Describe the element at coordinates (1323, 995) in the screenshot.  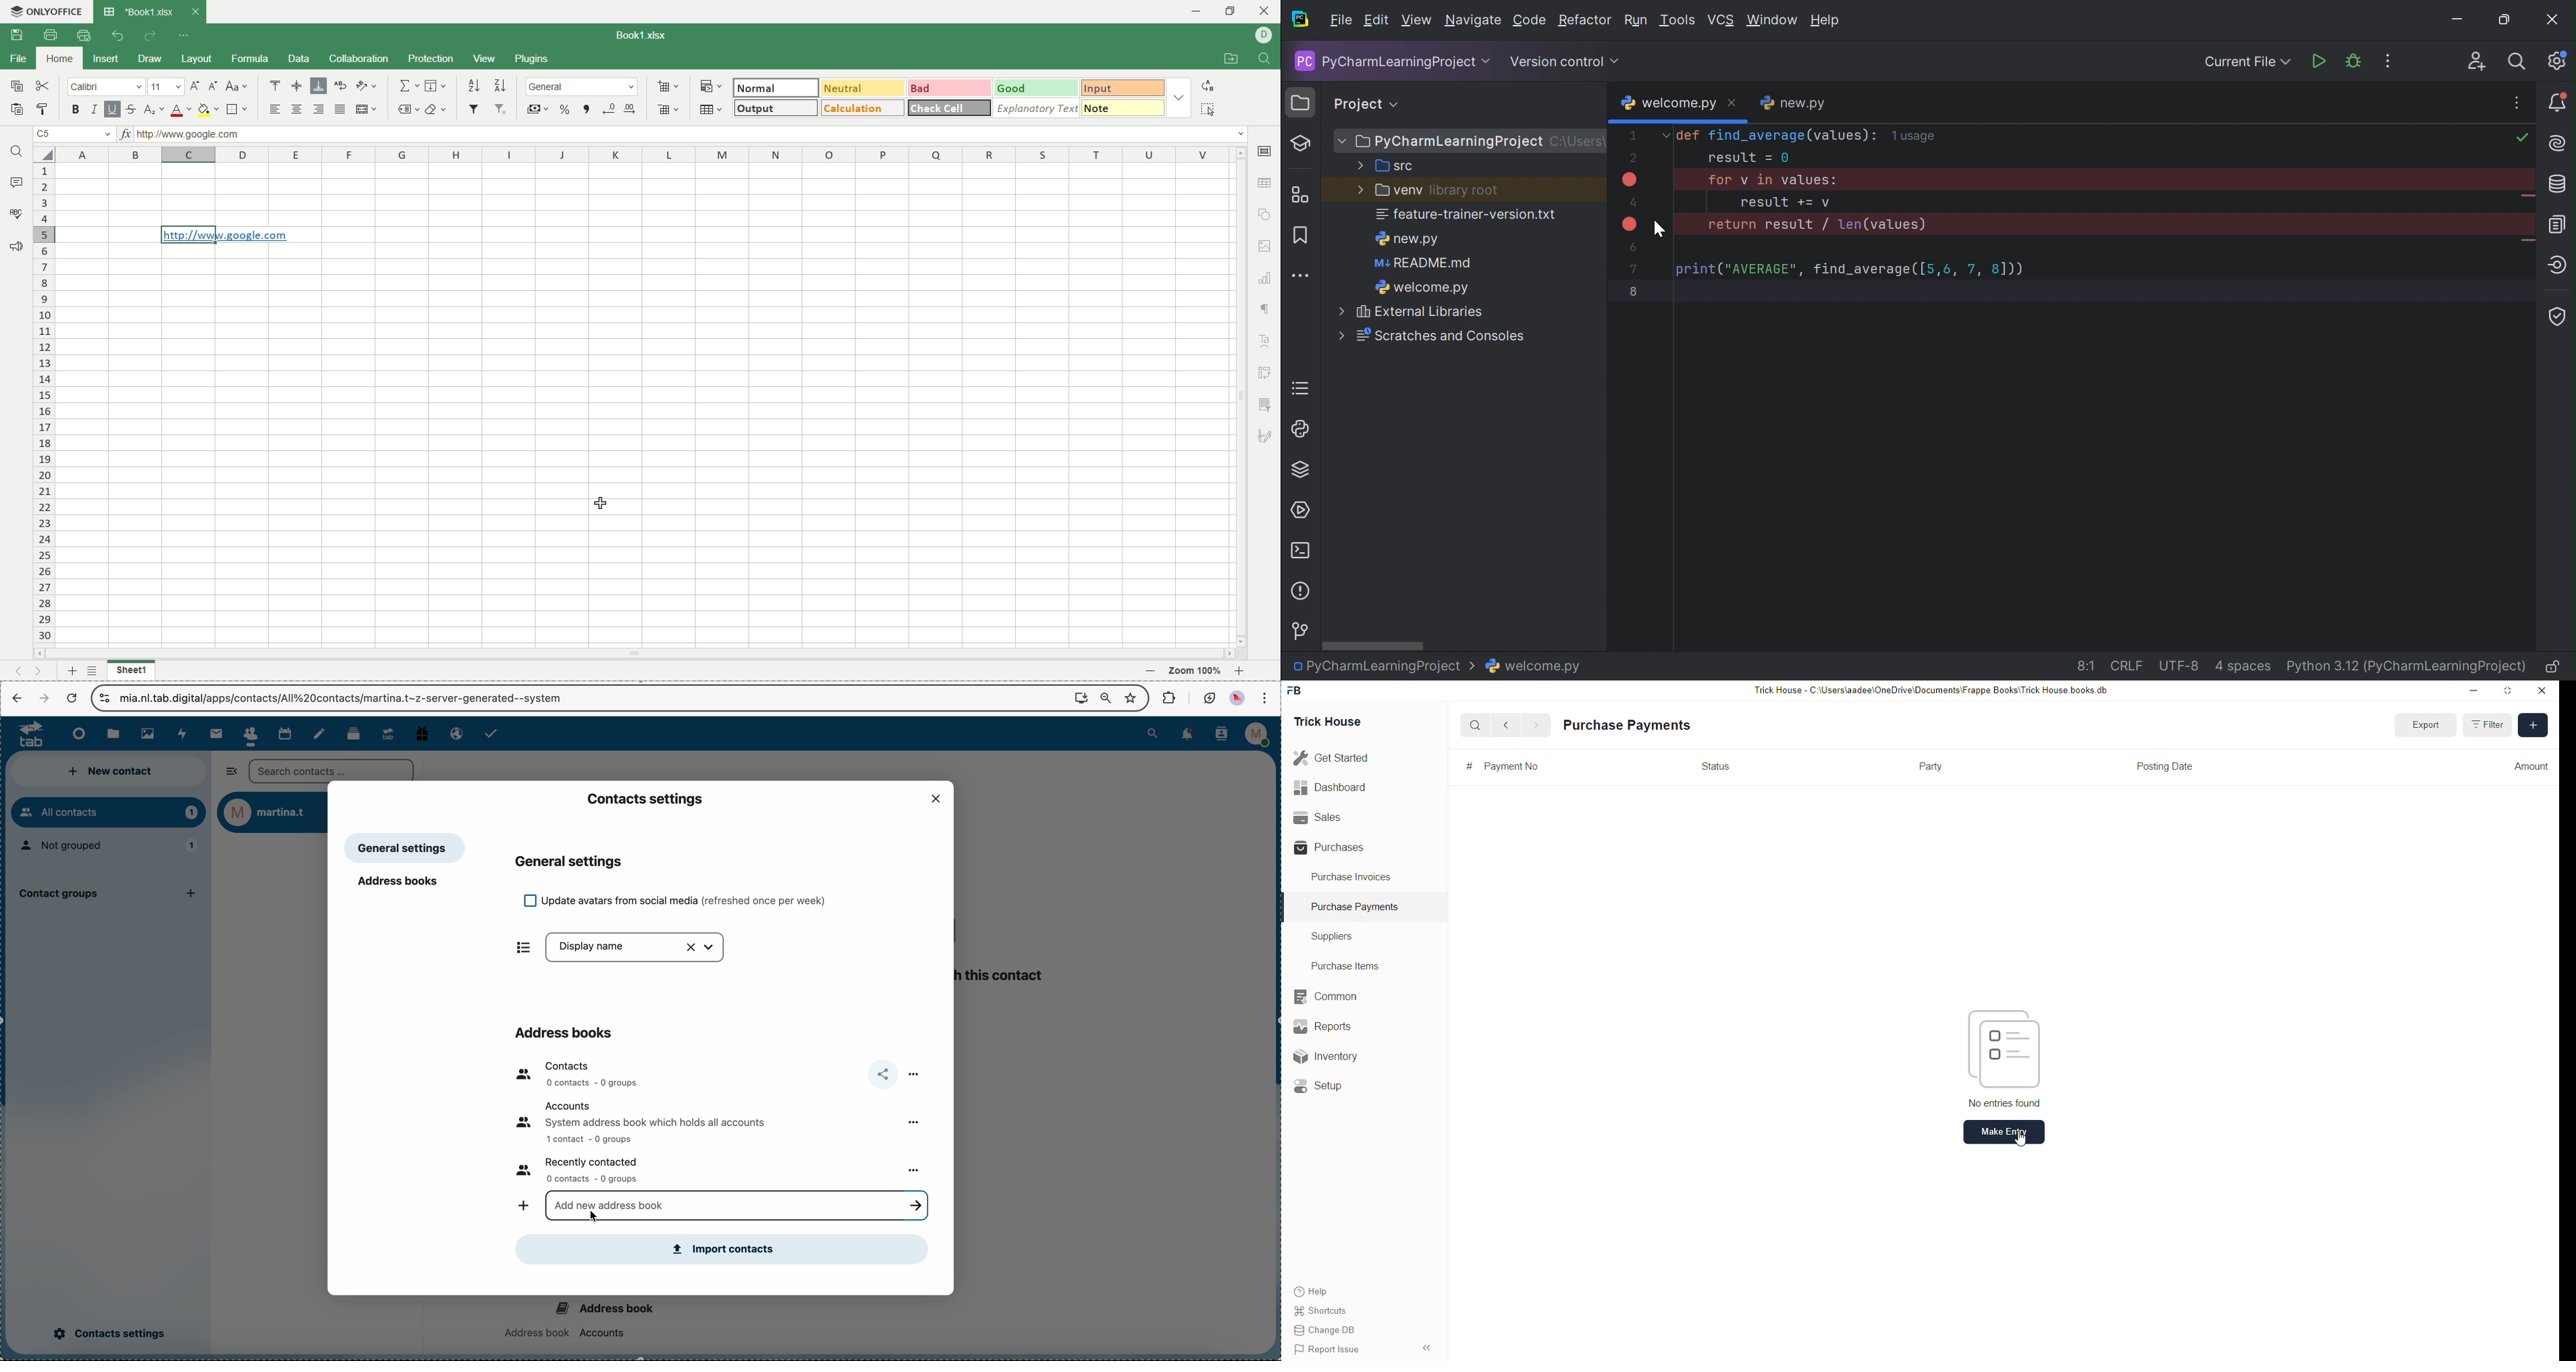
I see `Common` at that location.